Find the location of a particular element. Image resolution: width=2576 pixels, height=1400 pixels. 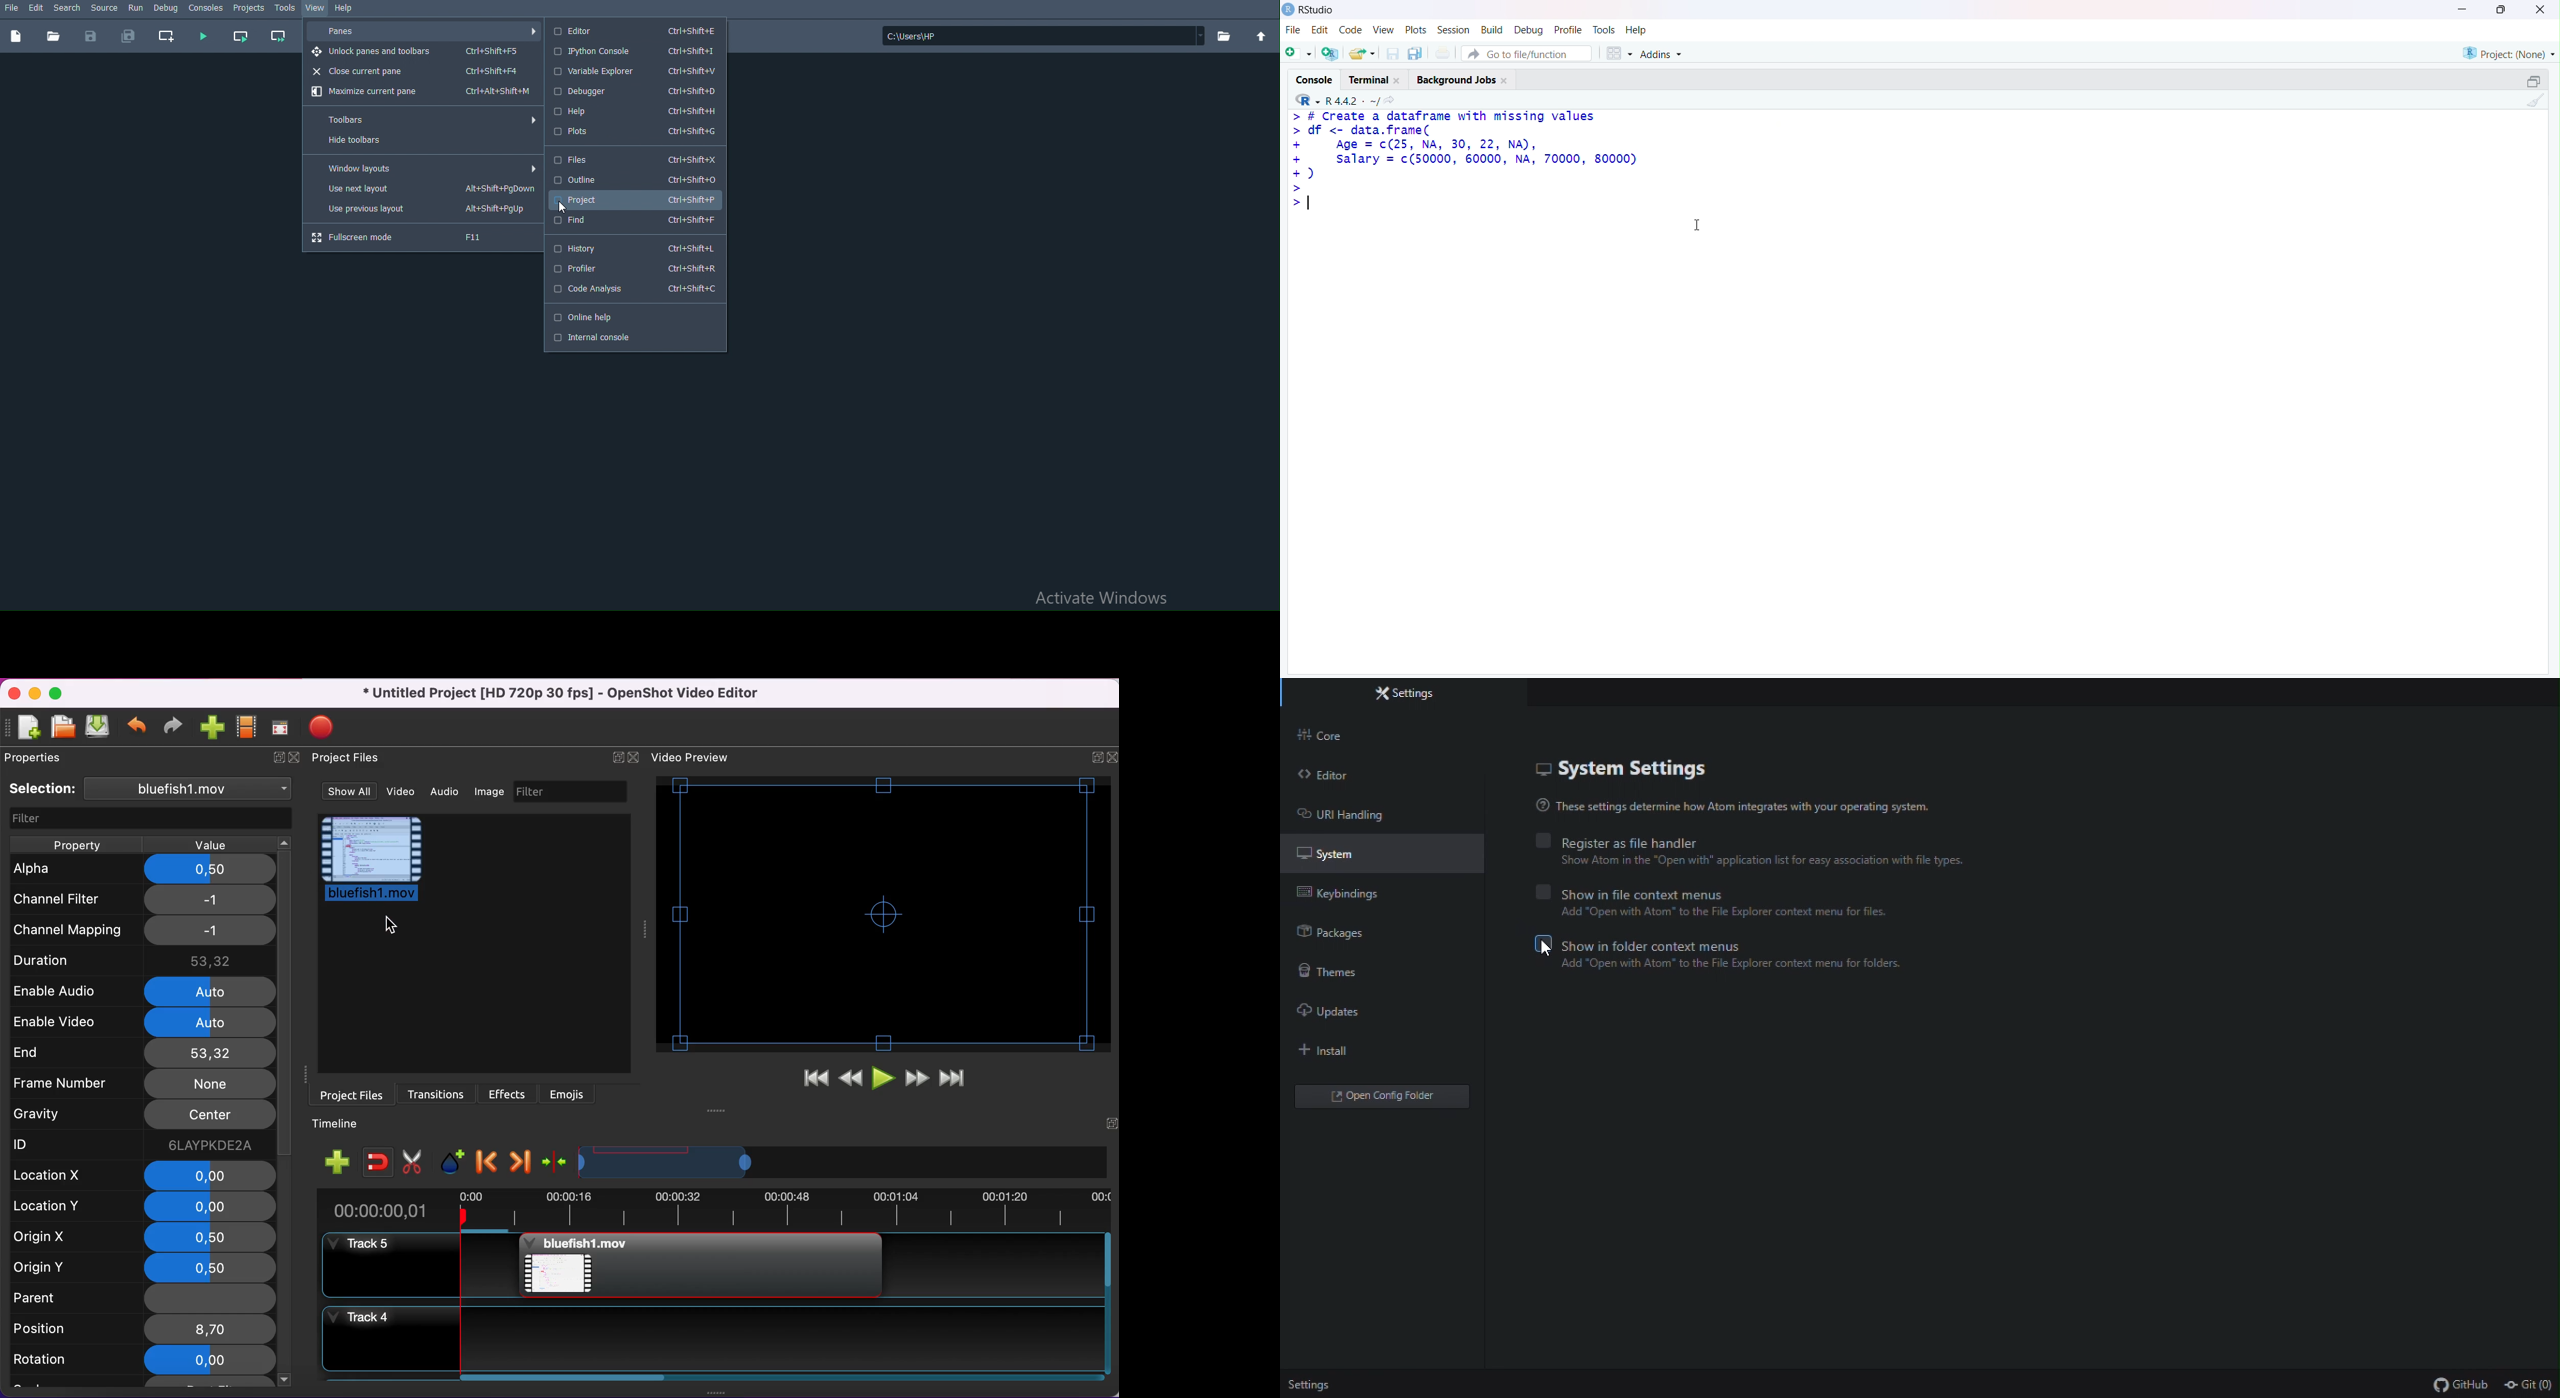

View the current working directory is located at coordinates (1395, 98).